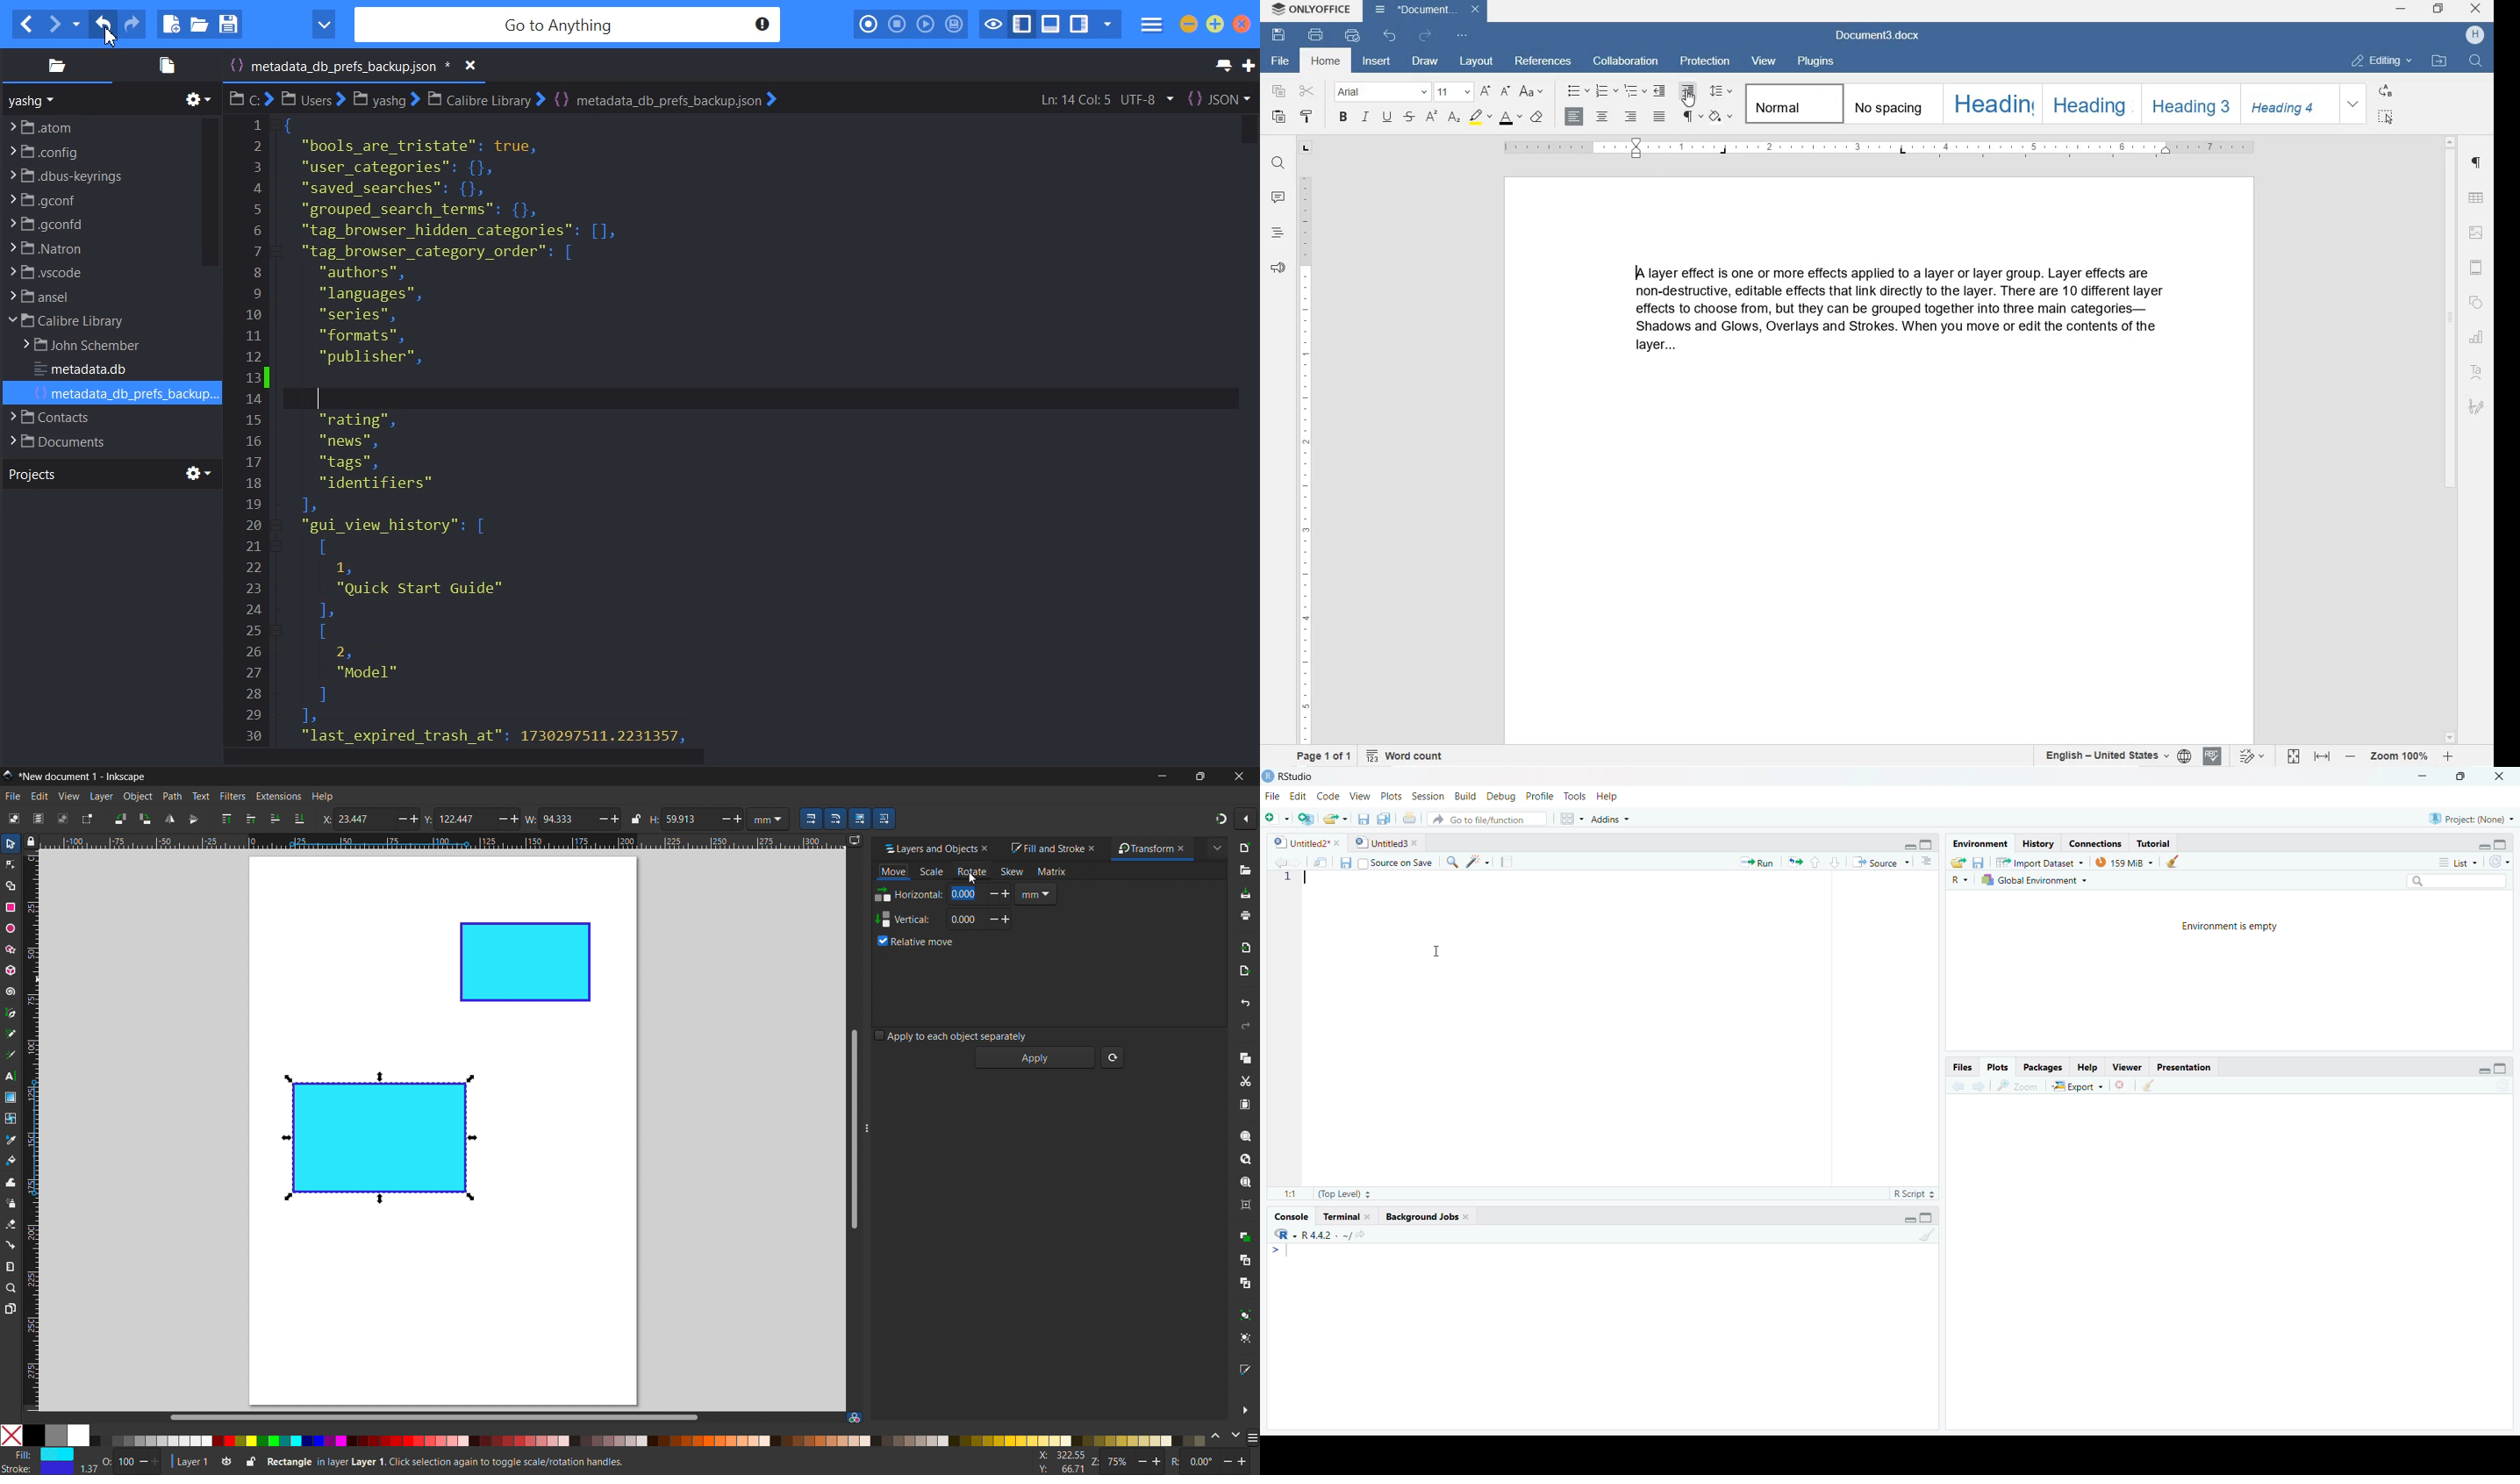 The width and height of the screenshot is (2520, 1484). What do you see at coordinates (1342, 865) in the screenshot?
I see `Save` at bounding box center [1342, 865].